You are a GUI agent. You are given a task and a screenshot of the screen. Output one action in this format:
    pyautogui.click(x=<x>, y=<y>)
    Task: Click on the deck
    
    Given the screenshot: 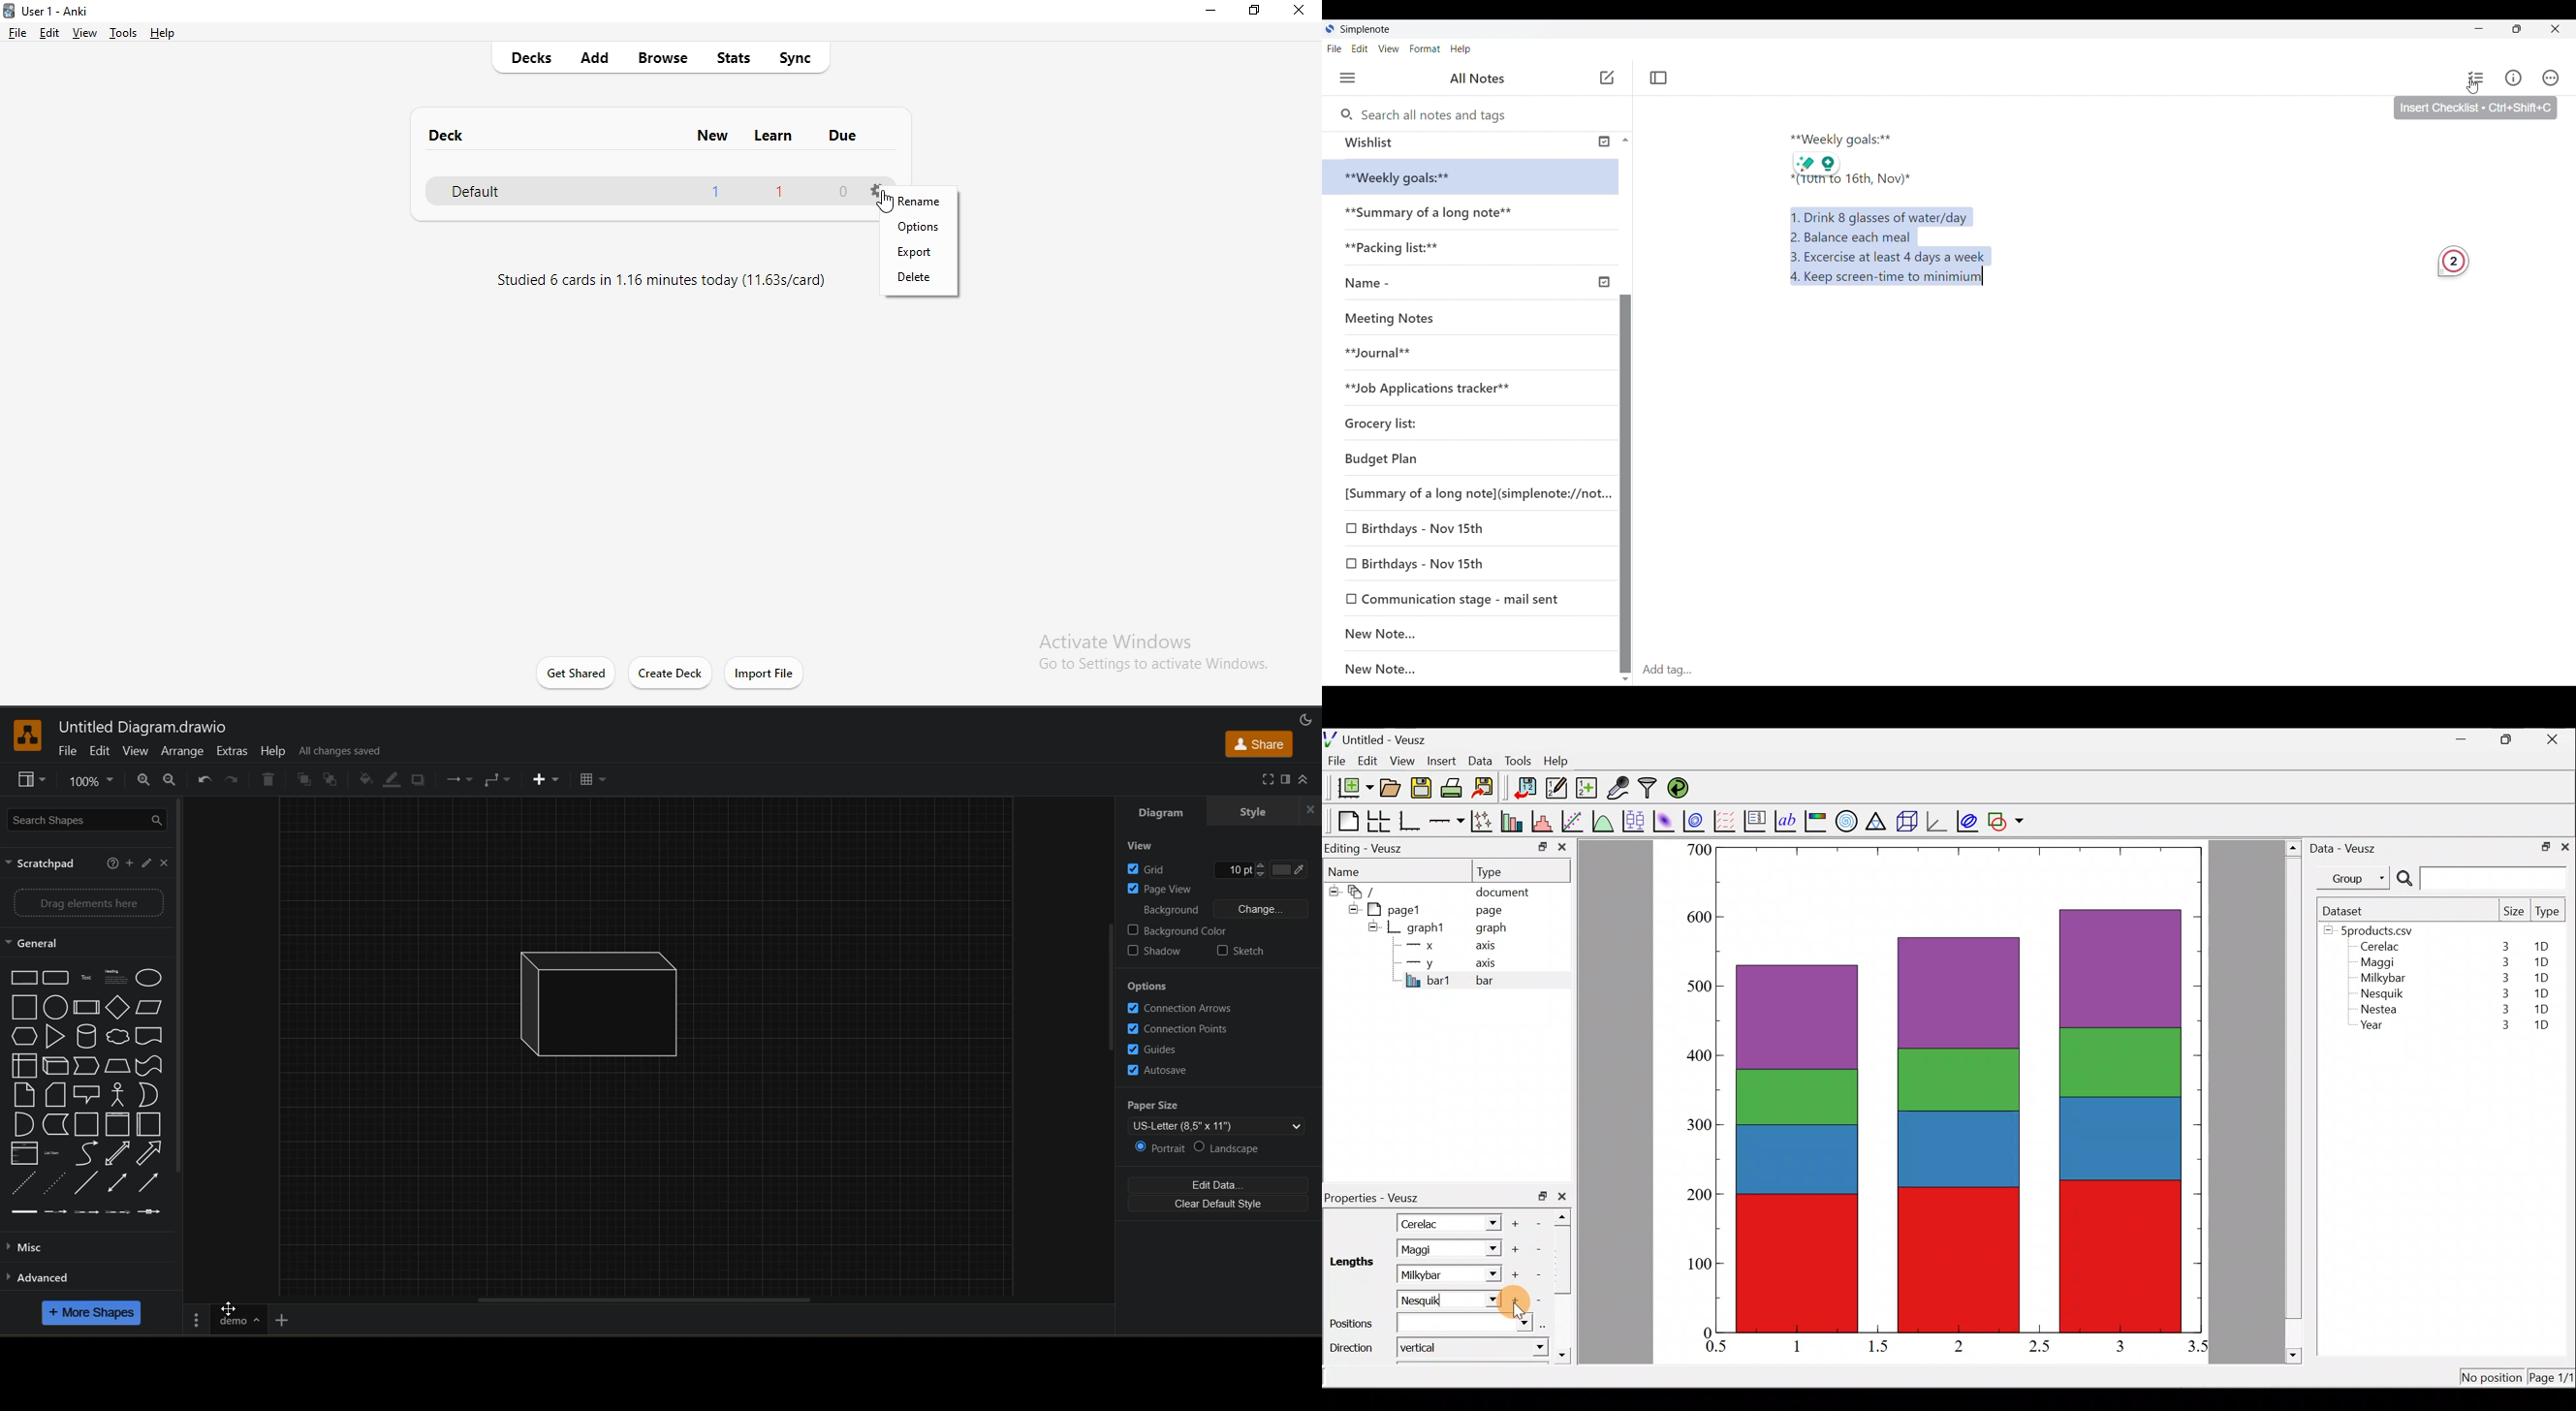 What is the action you would take?
    pyautogui.click(x=441, y=133)
    